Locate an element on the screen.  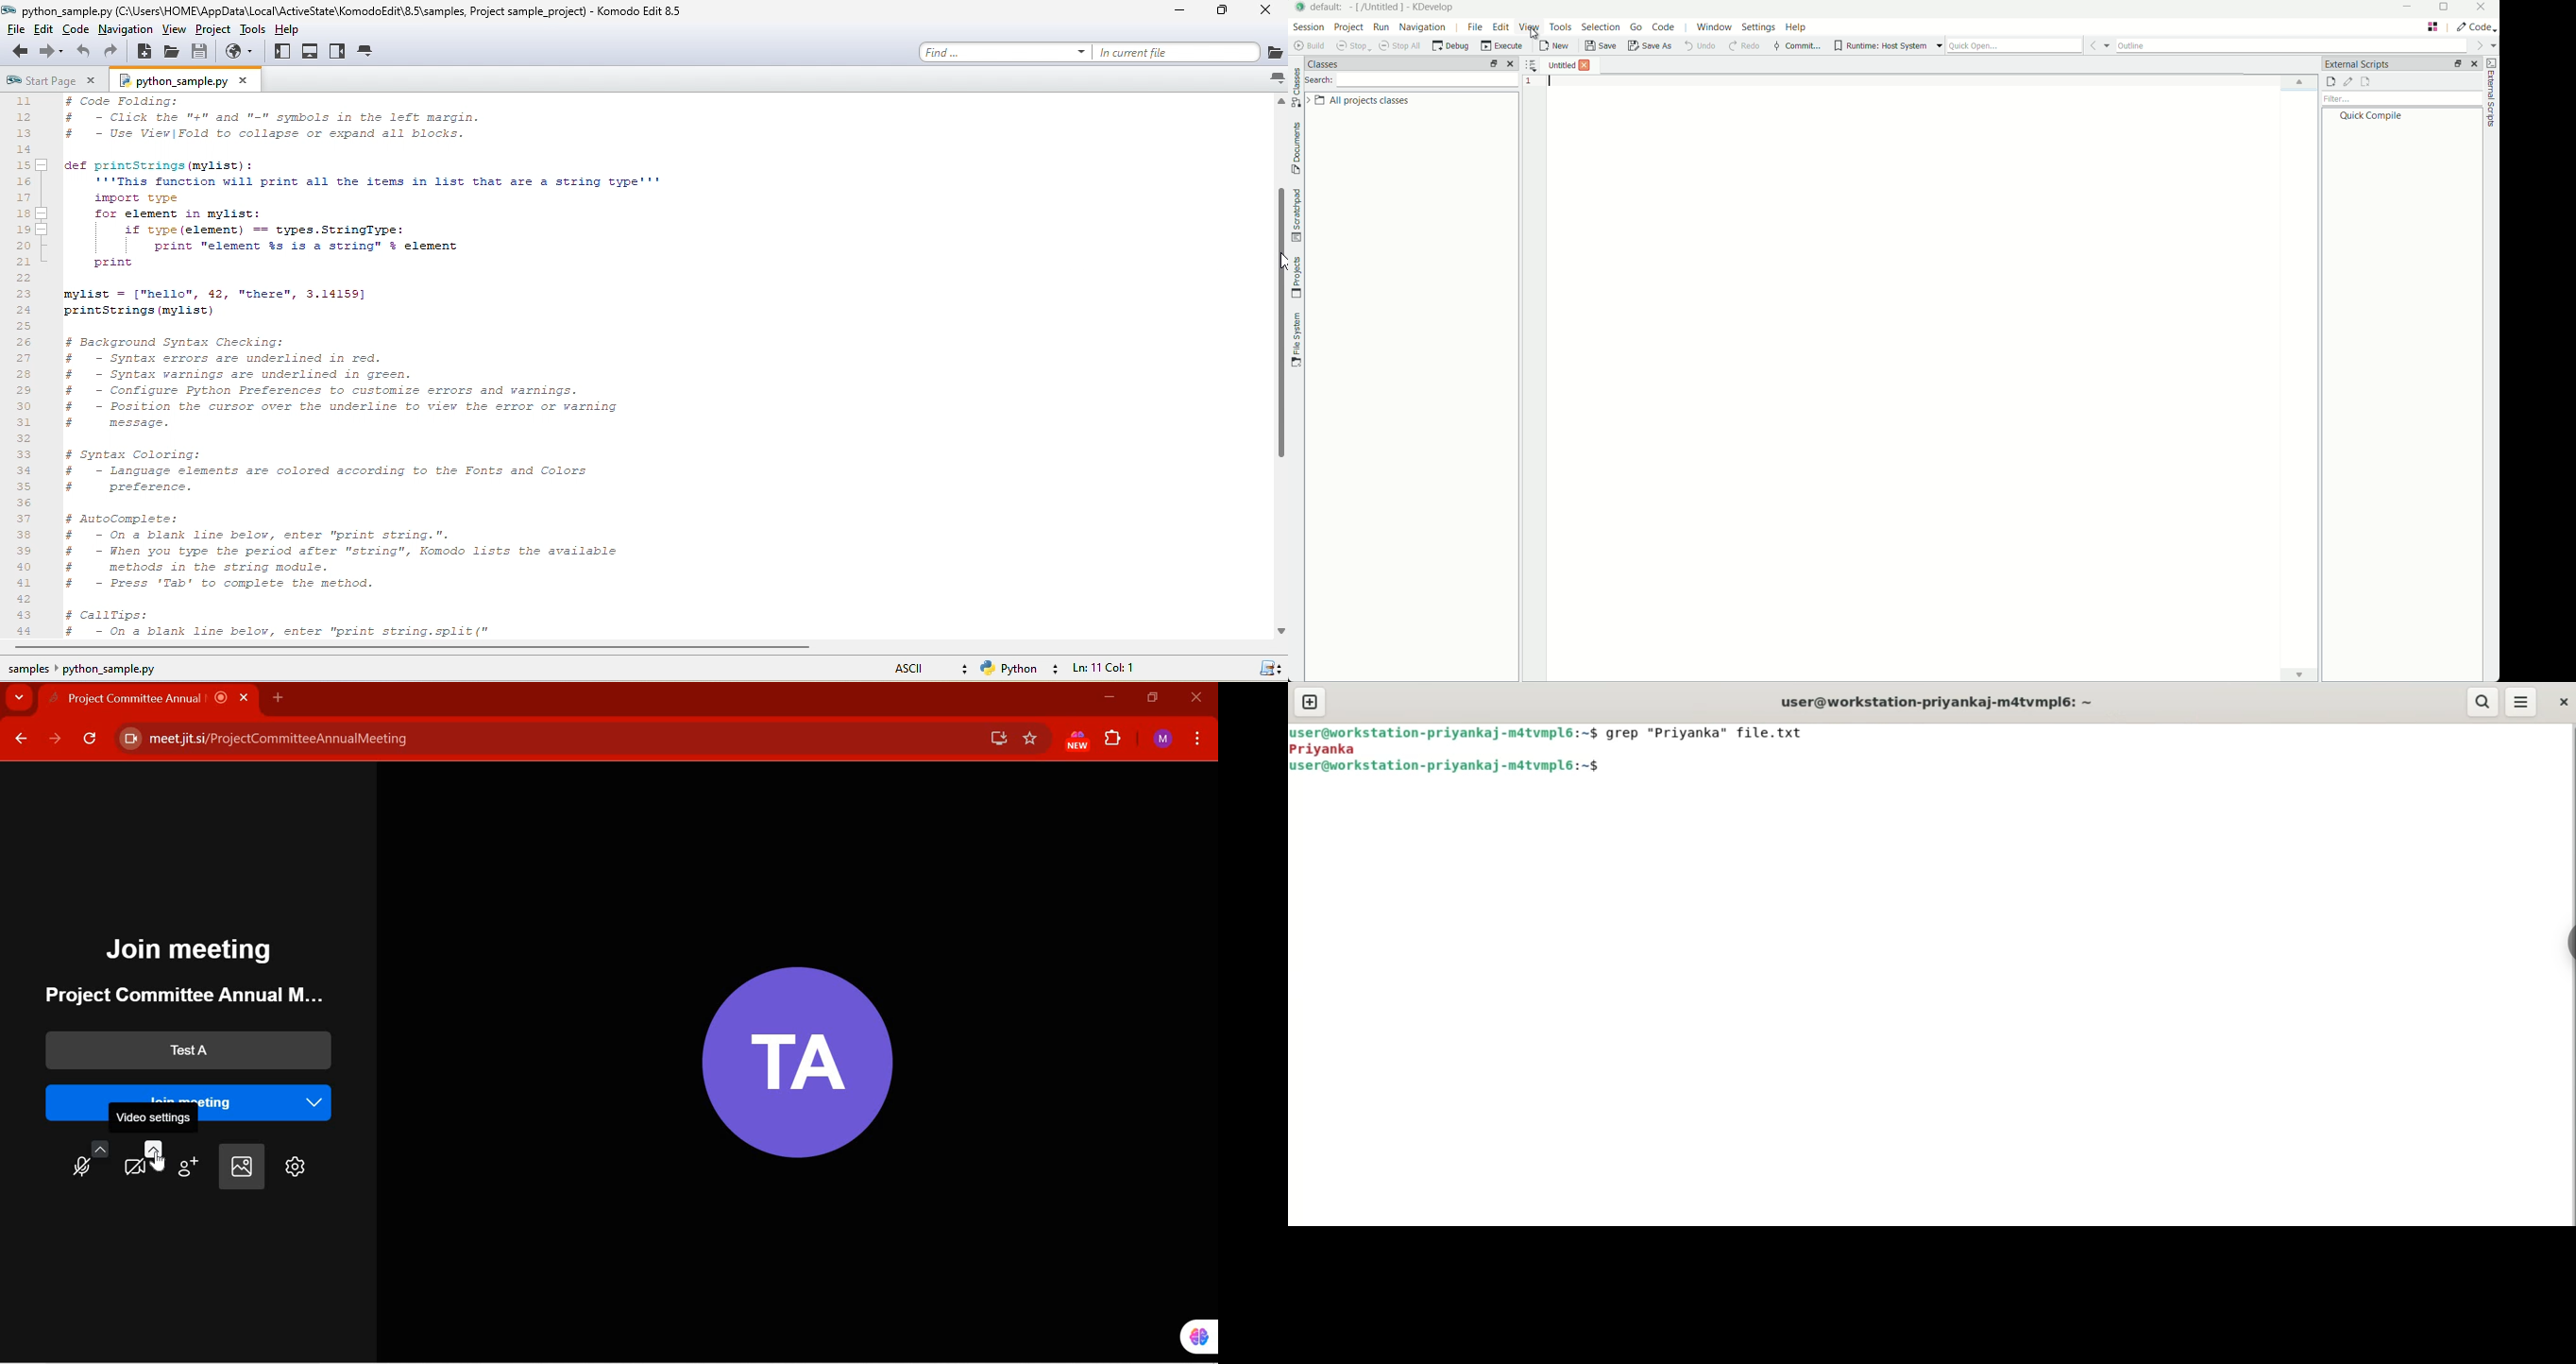
runtime host system is located at coordinates (1888, 45).